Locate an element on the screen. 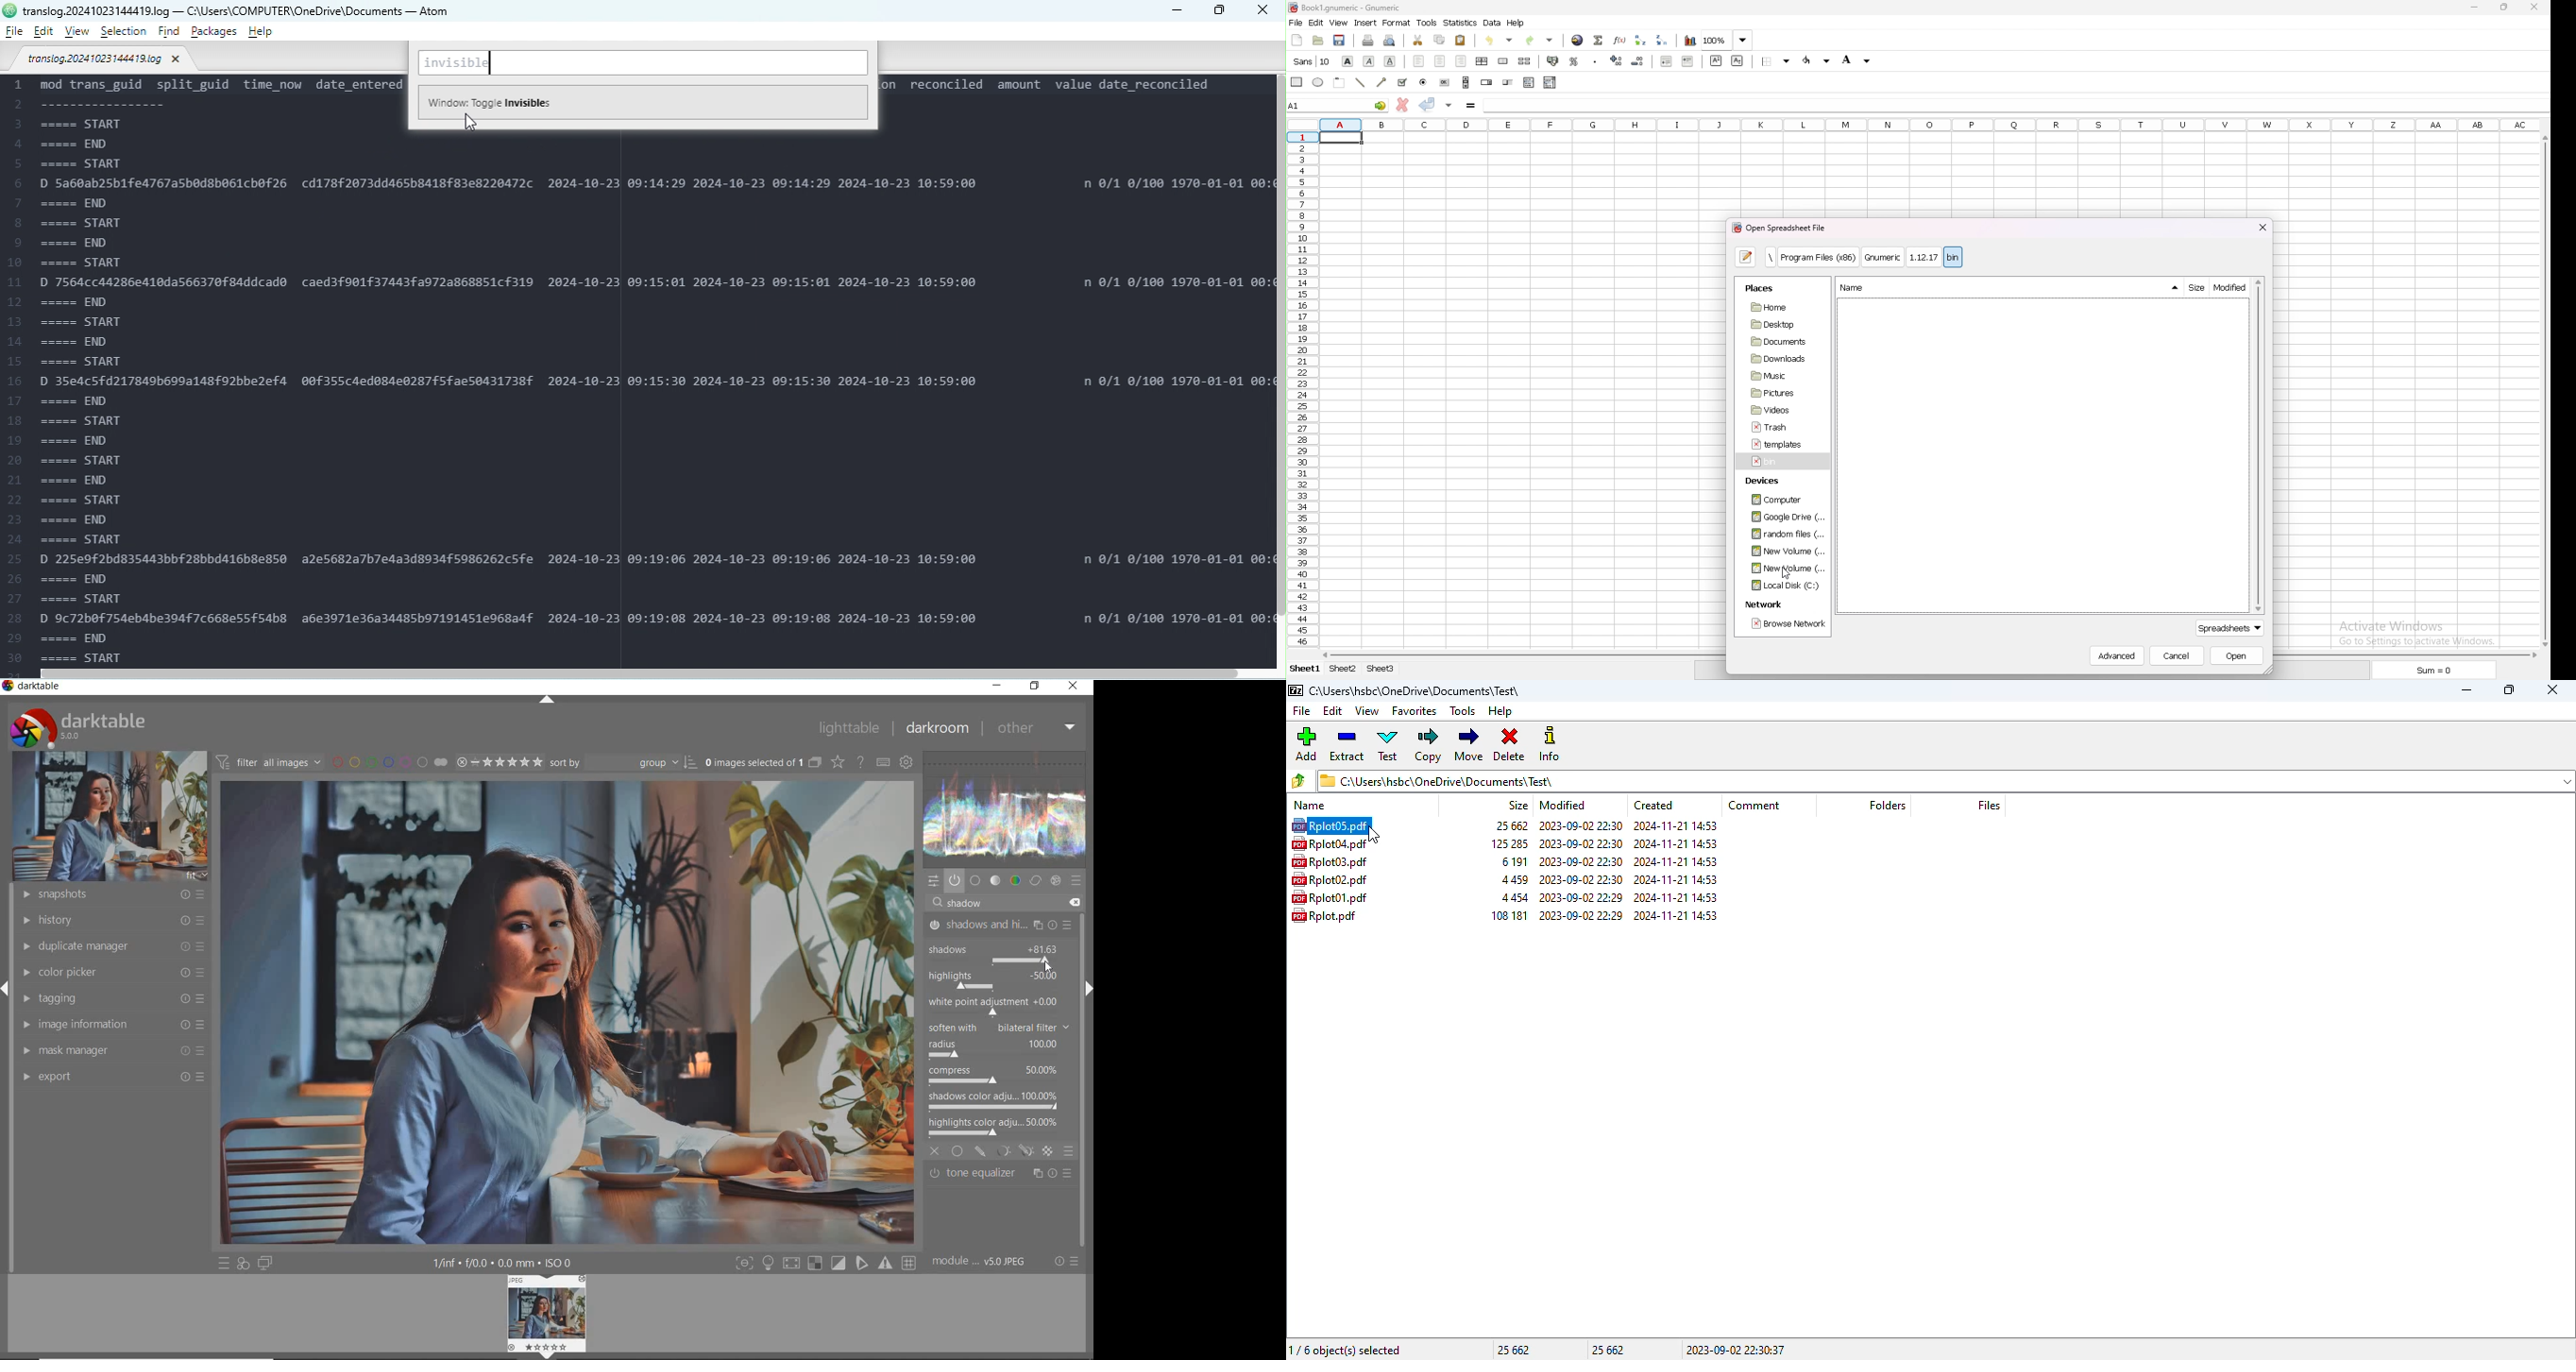 Image resolution: width=2576 pixels, height=1372 pixels. new is located at coordinates (1297, 39).